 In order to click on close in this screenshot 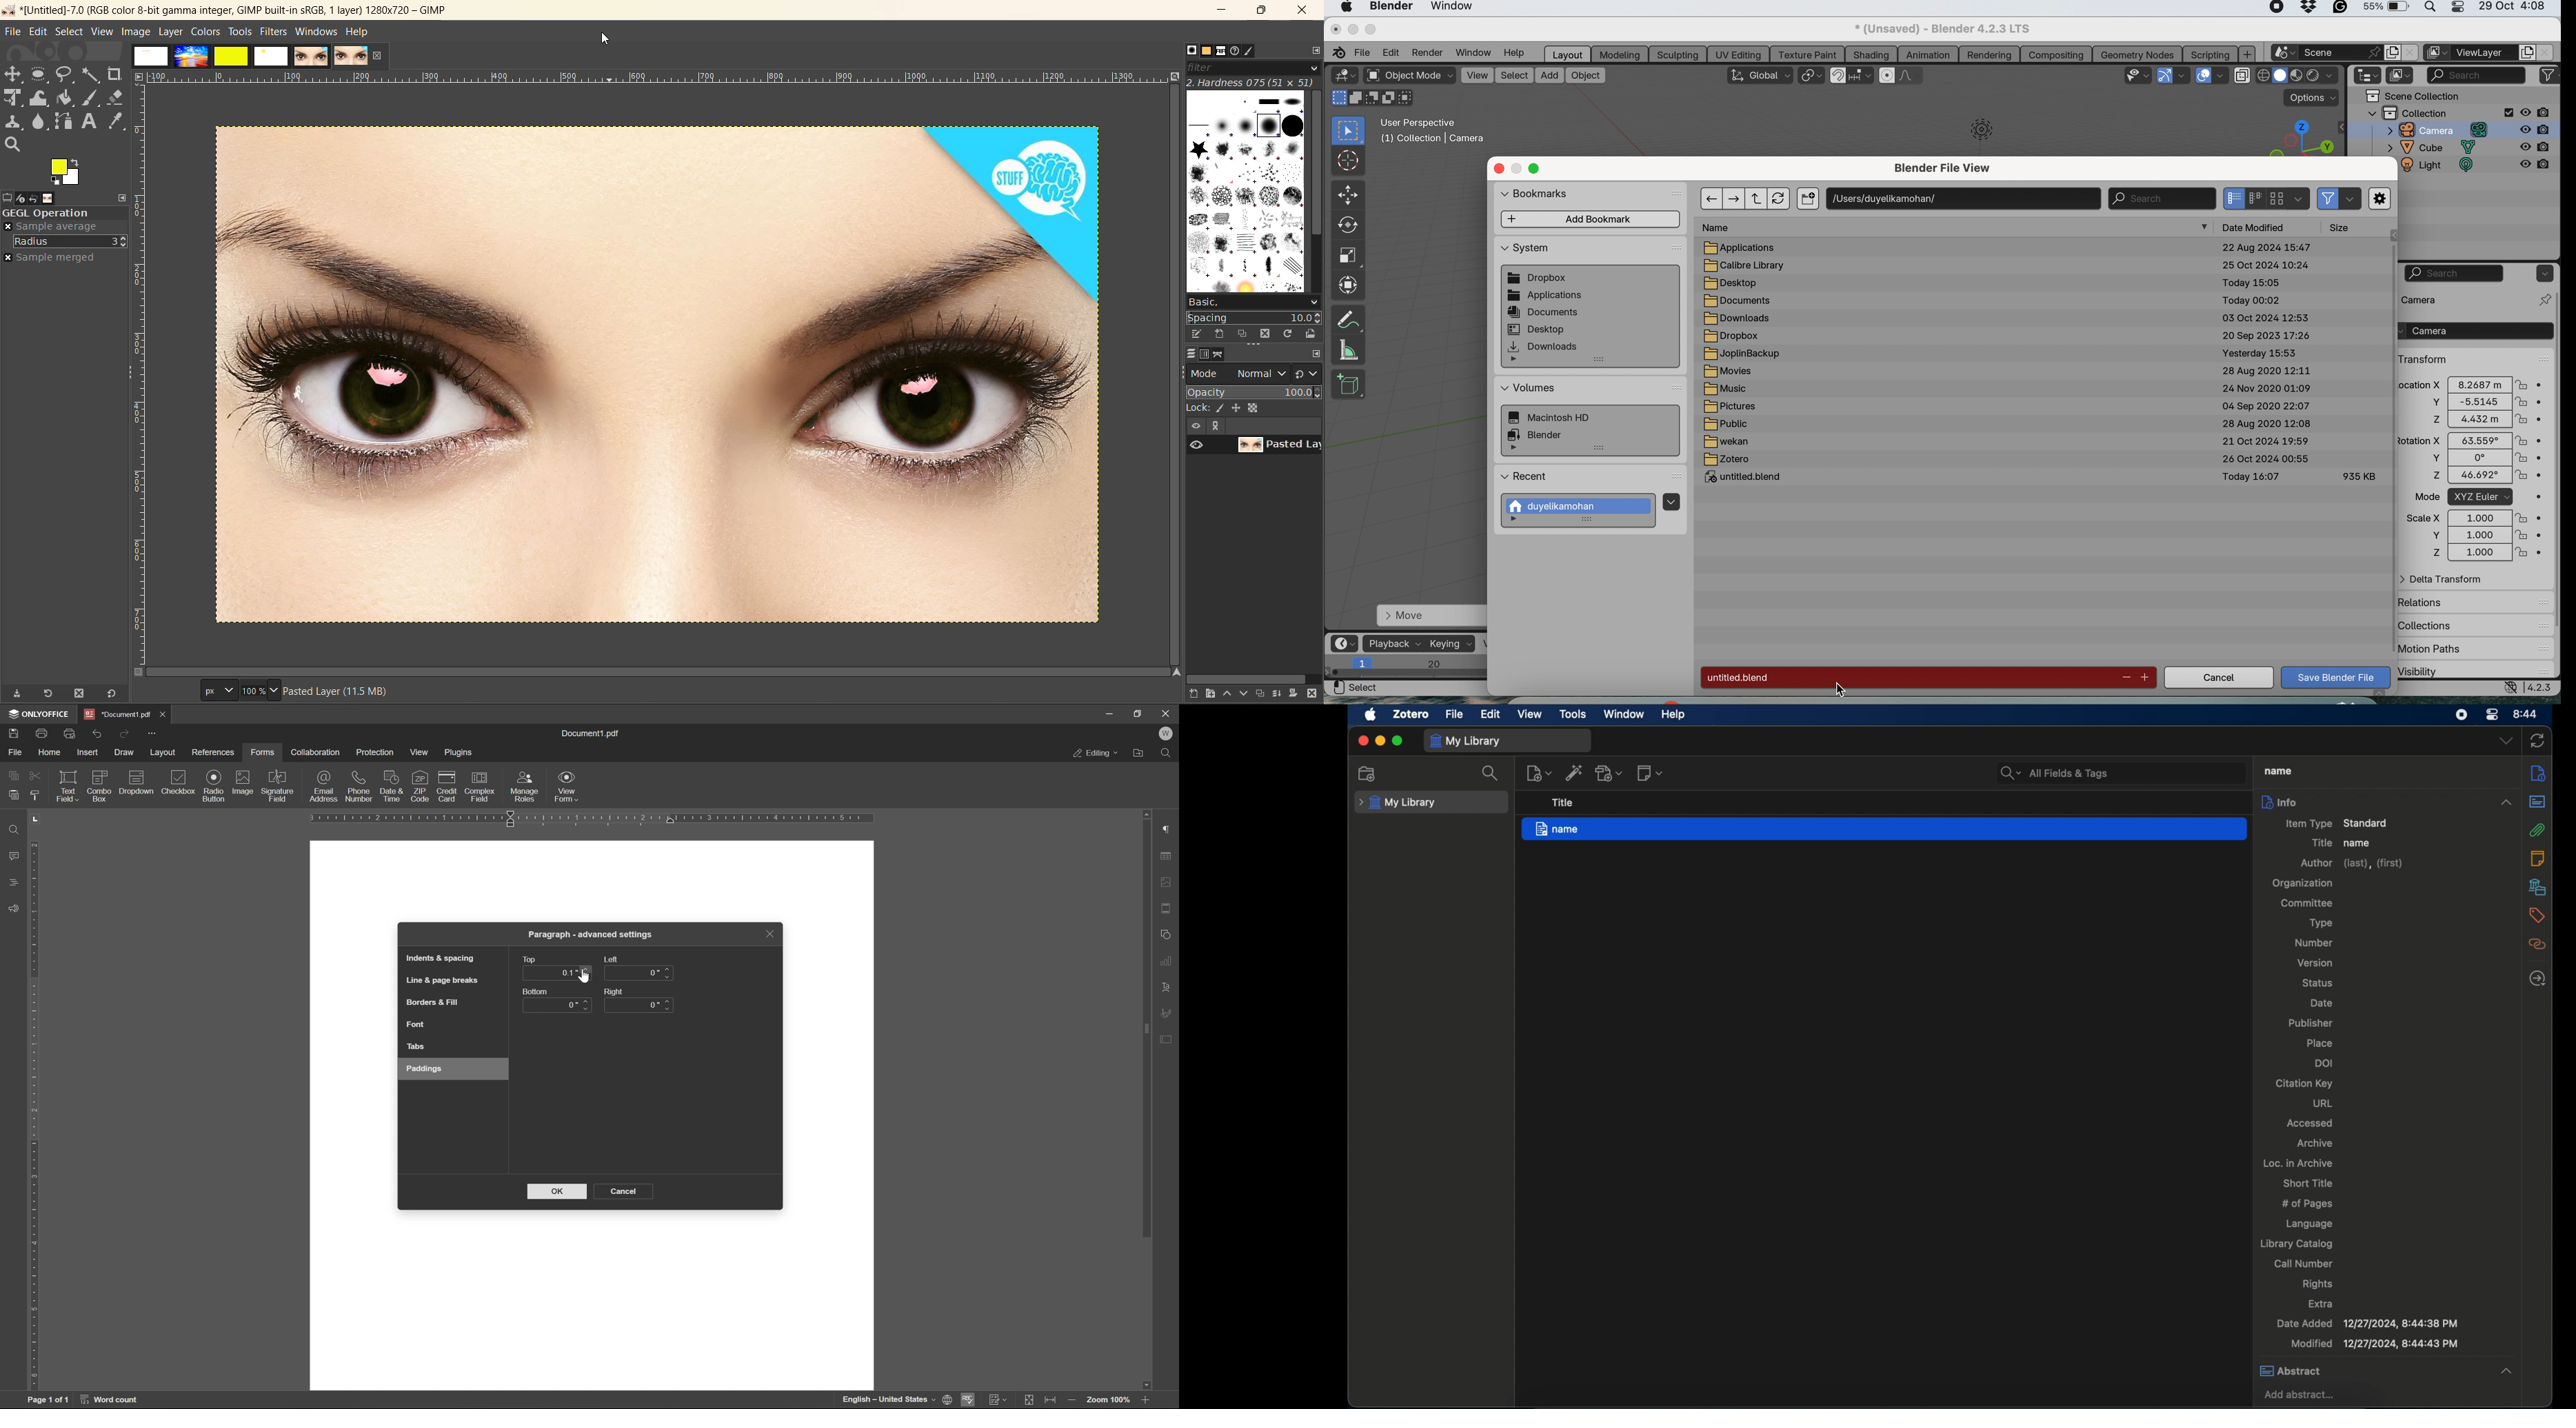, I will do `click(2410, 53)`.